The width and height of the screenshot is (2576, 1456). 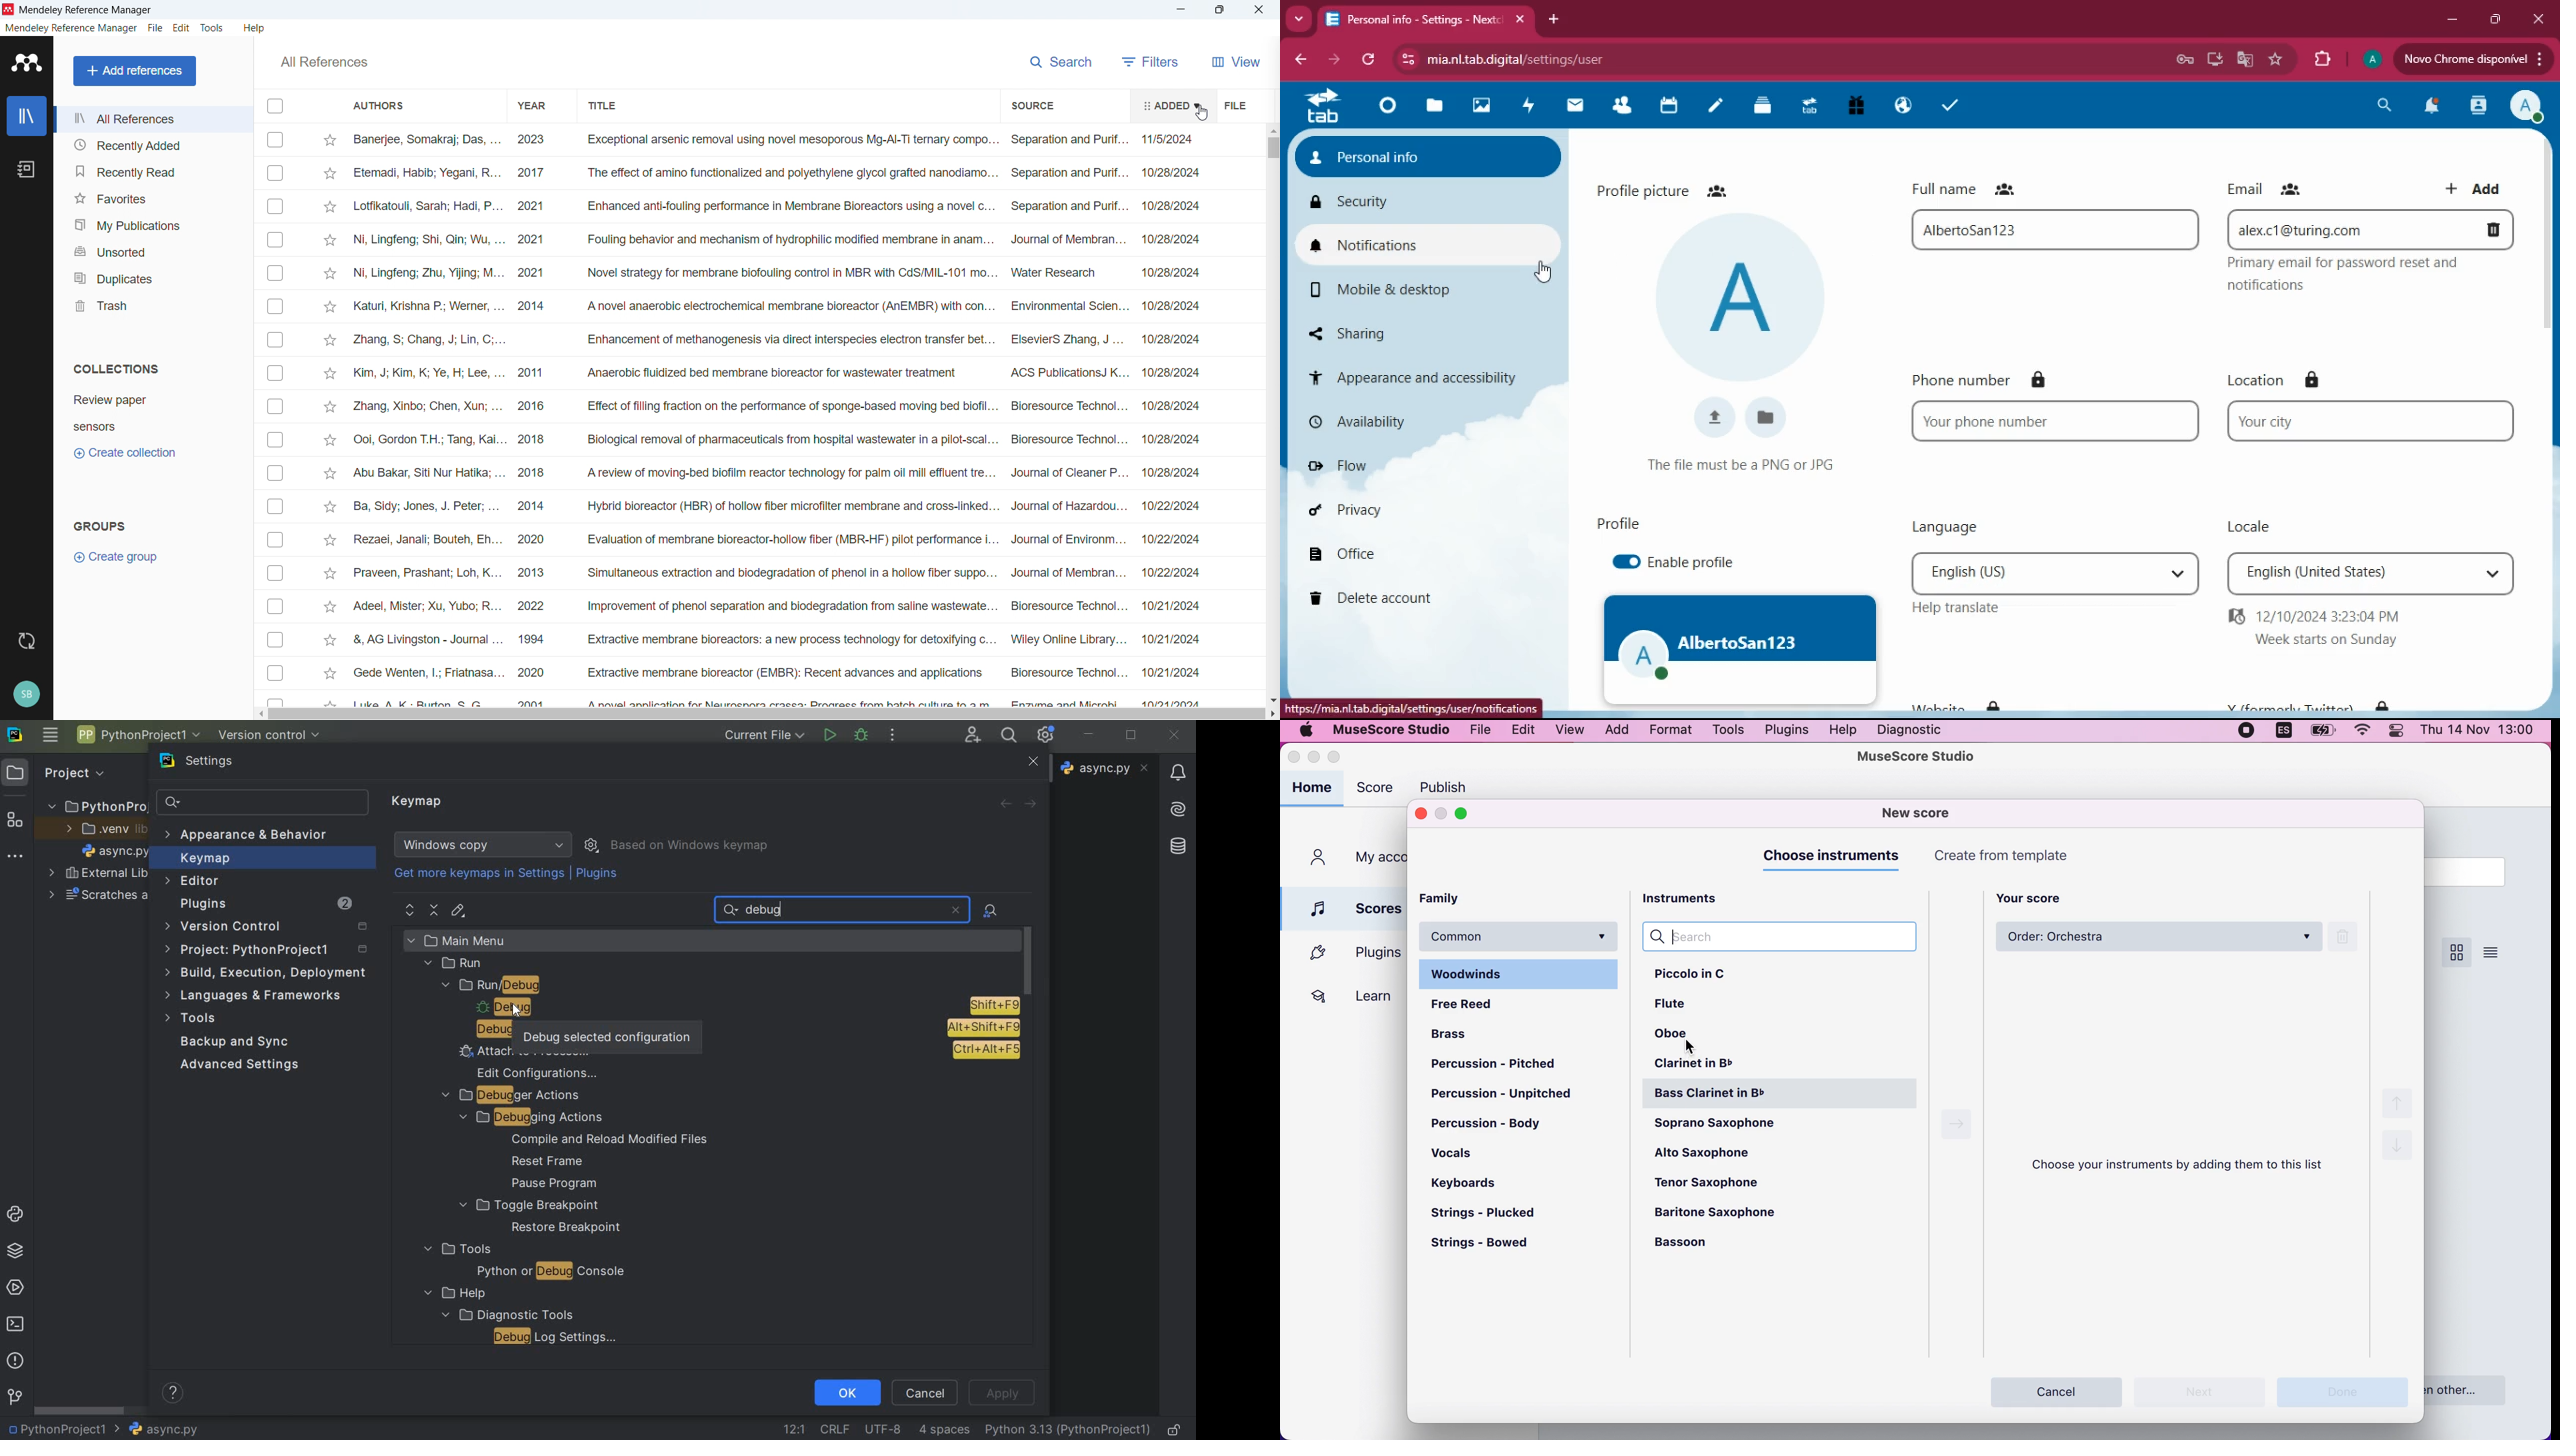 I want to click on edit, so click(x=181, y=28).